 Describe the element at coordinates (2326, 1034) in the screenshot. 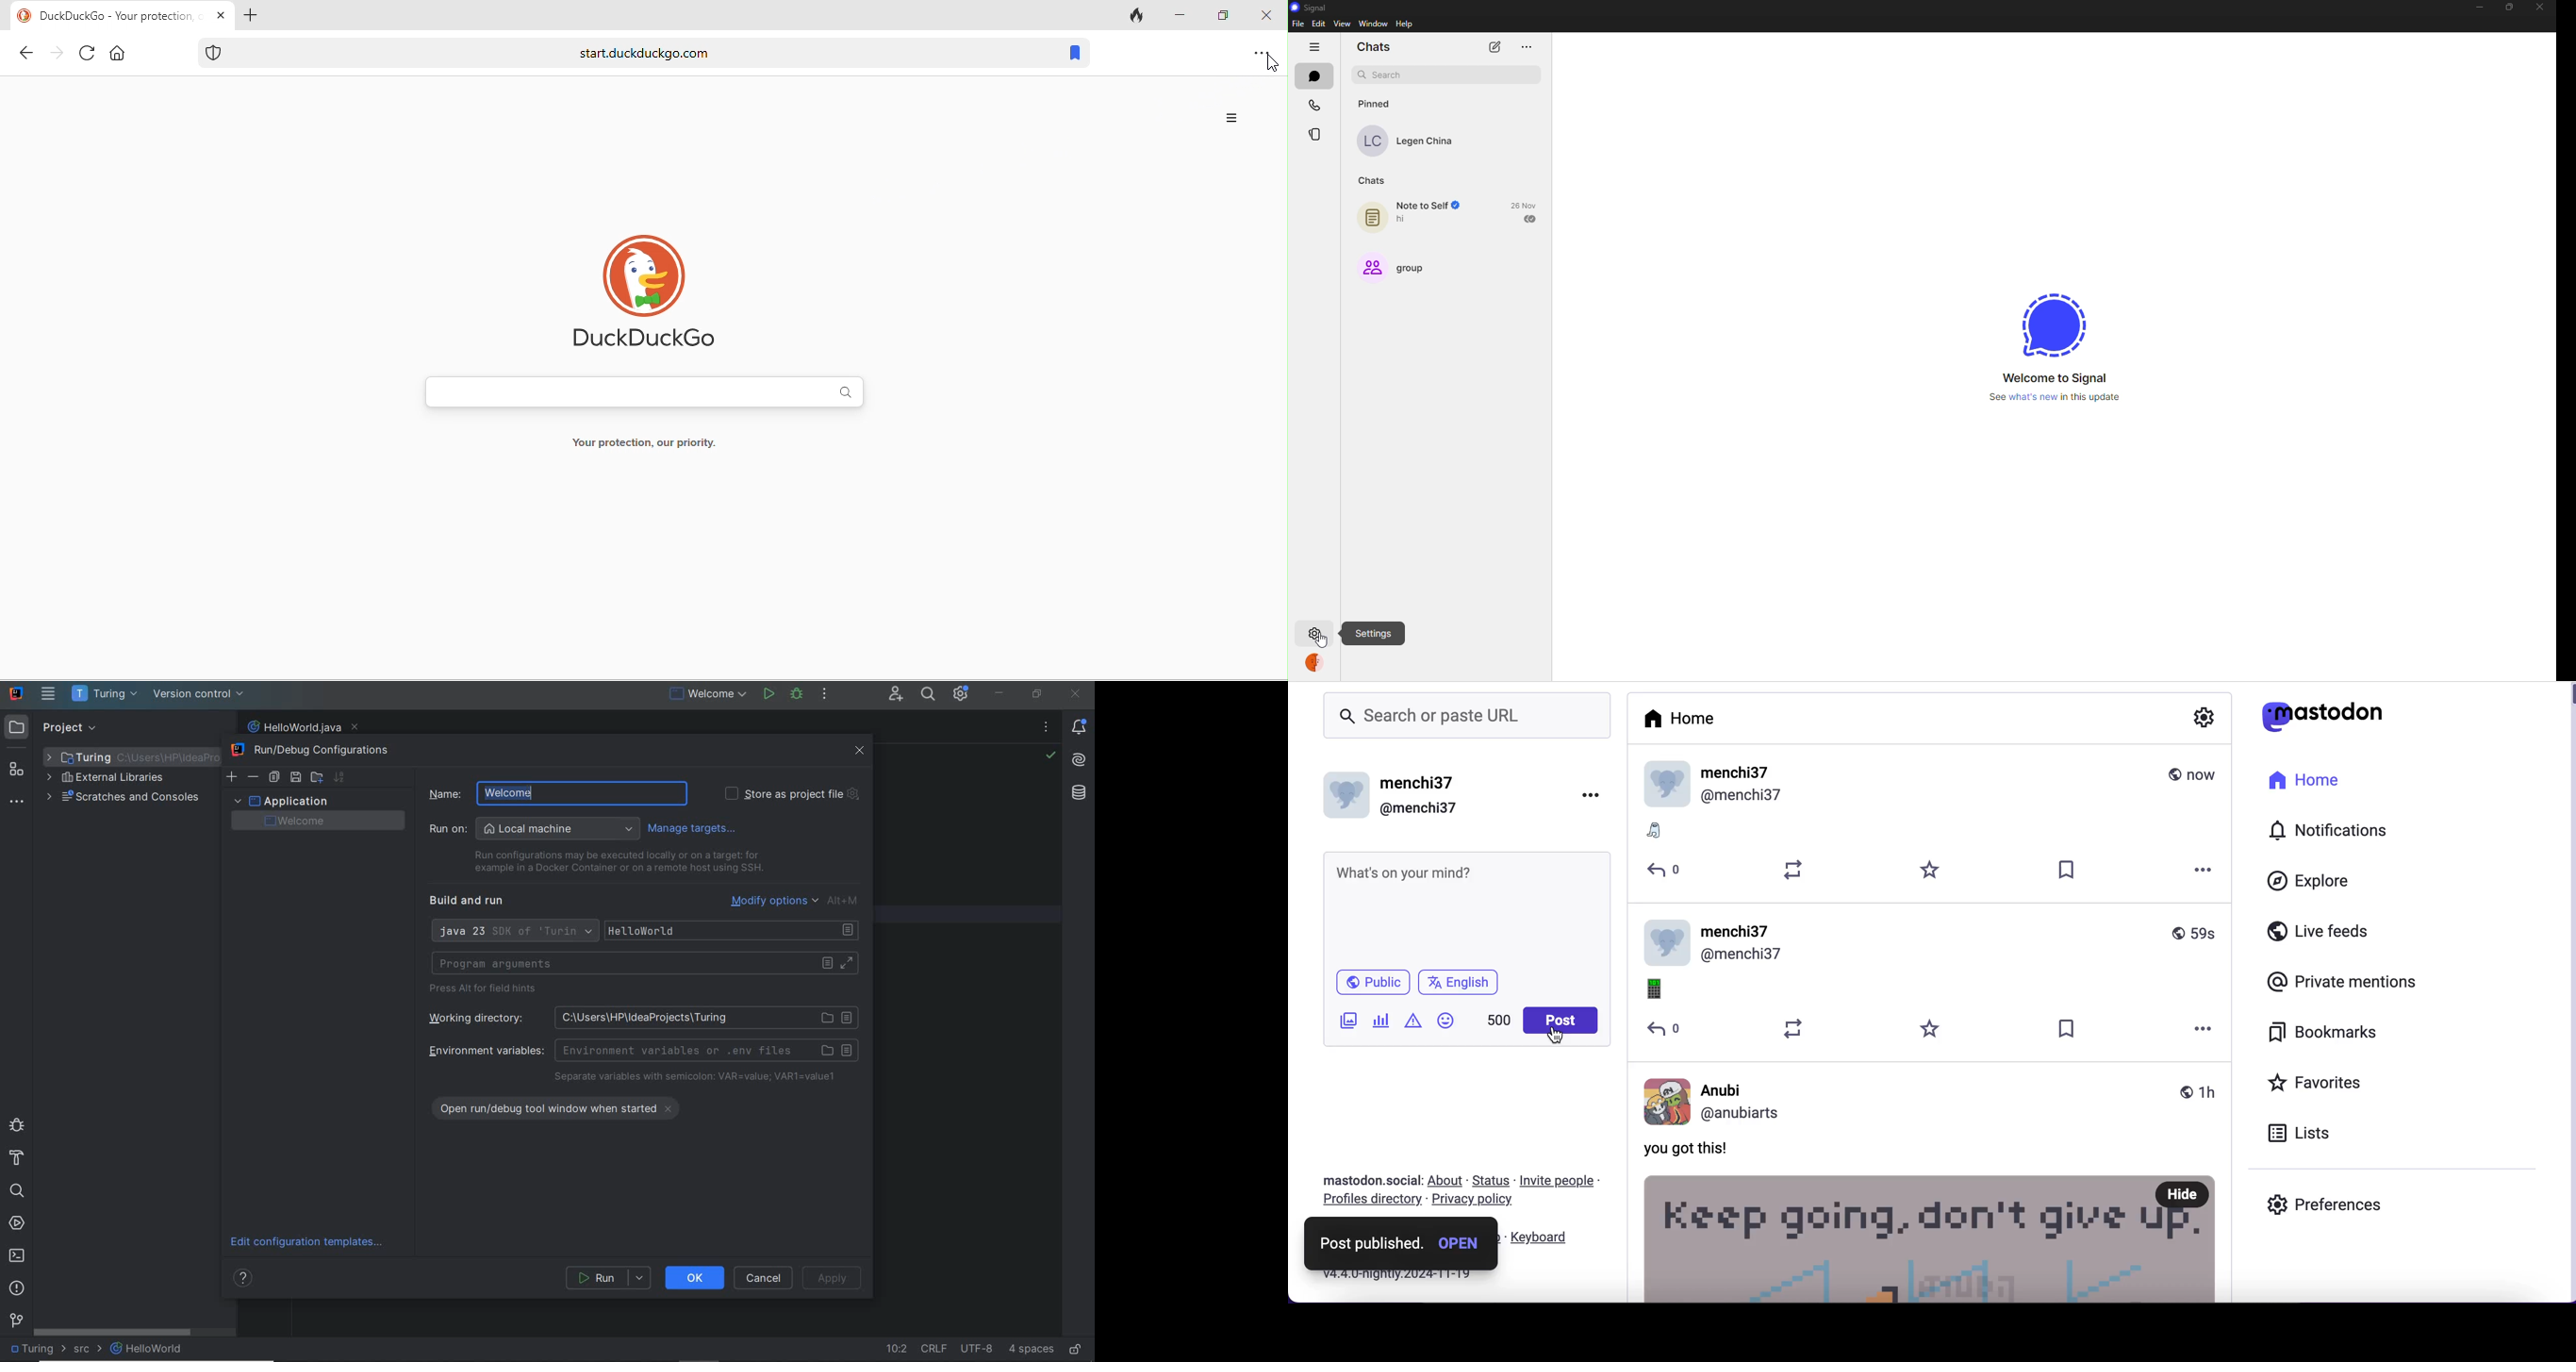

I see `bookmarks` at that location.